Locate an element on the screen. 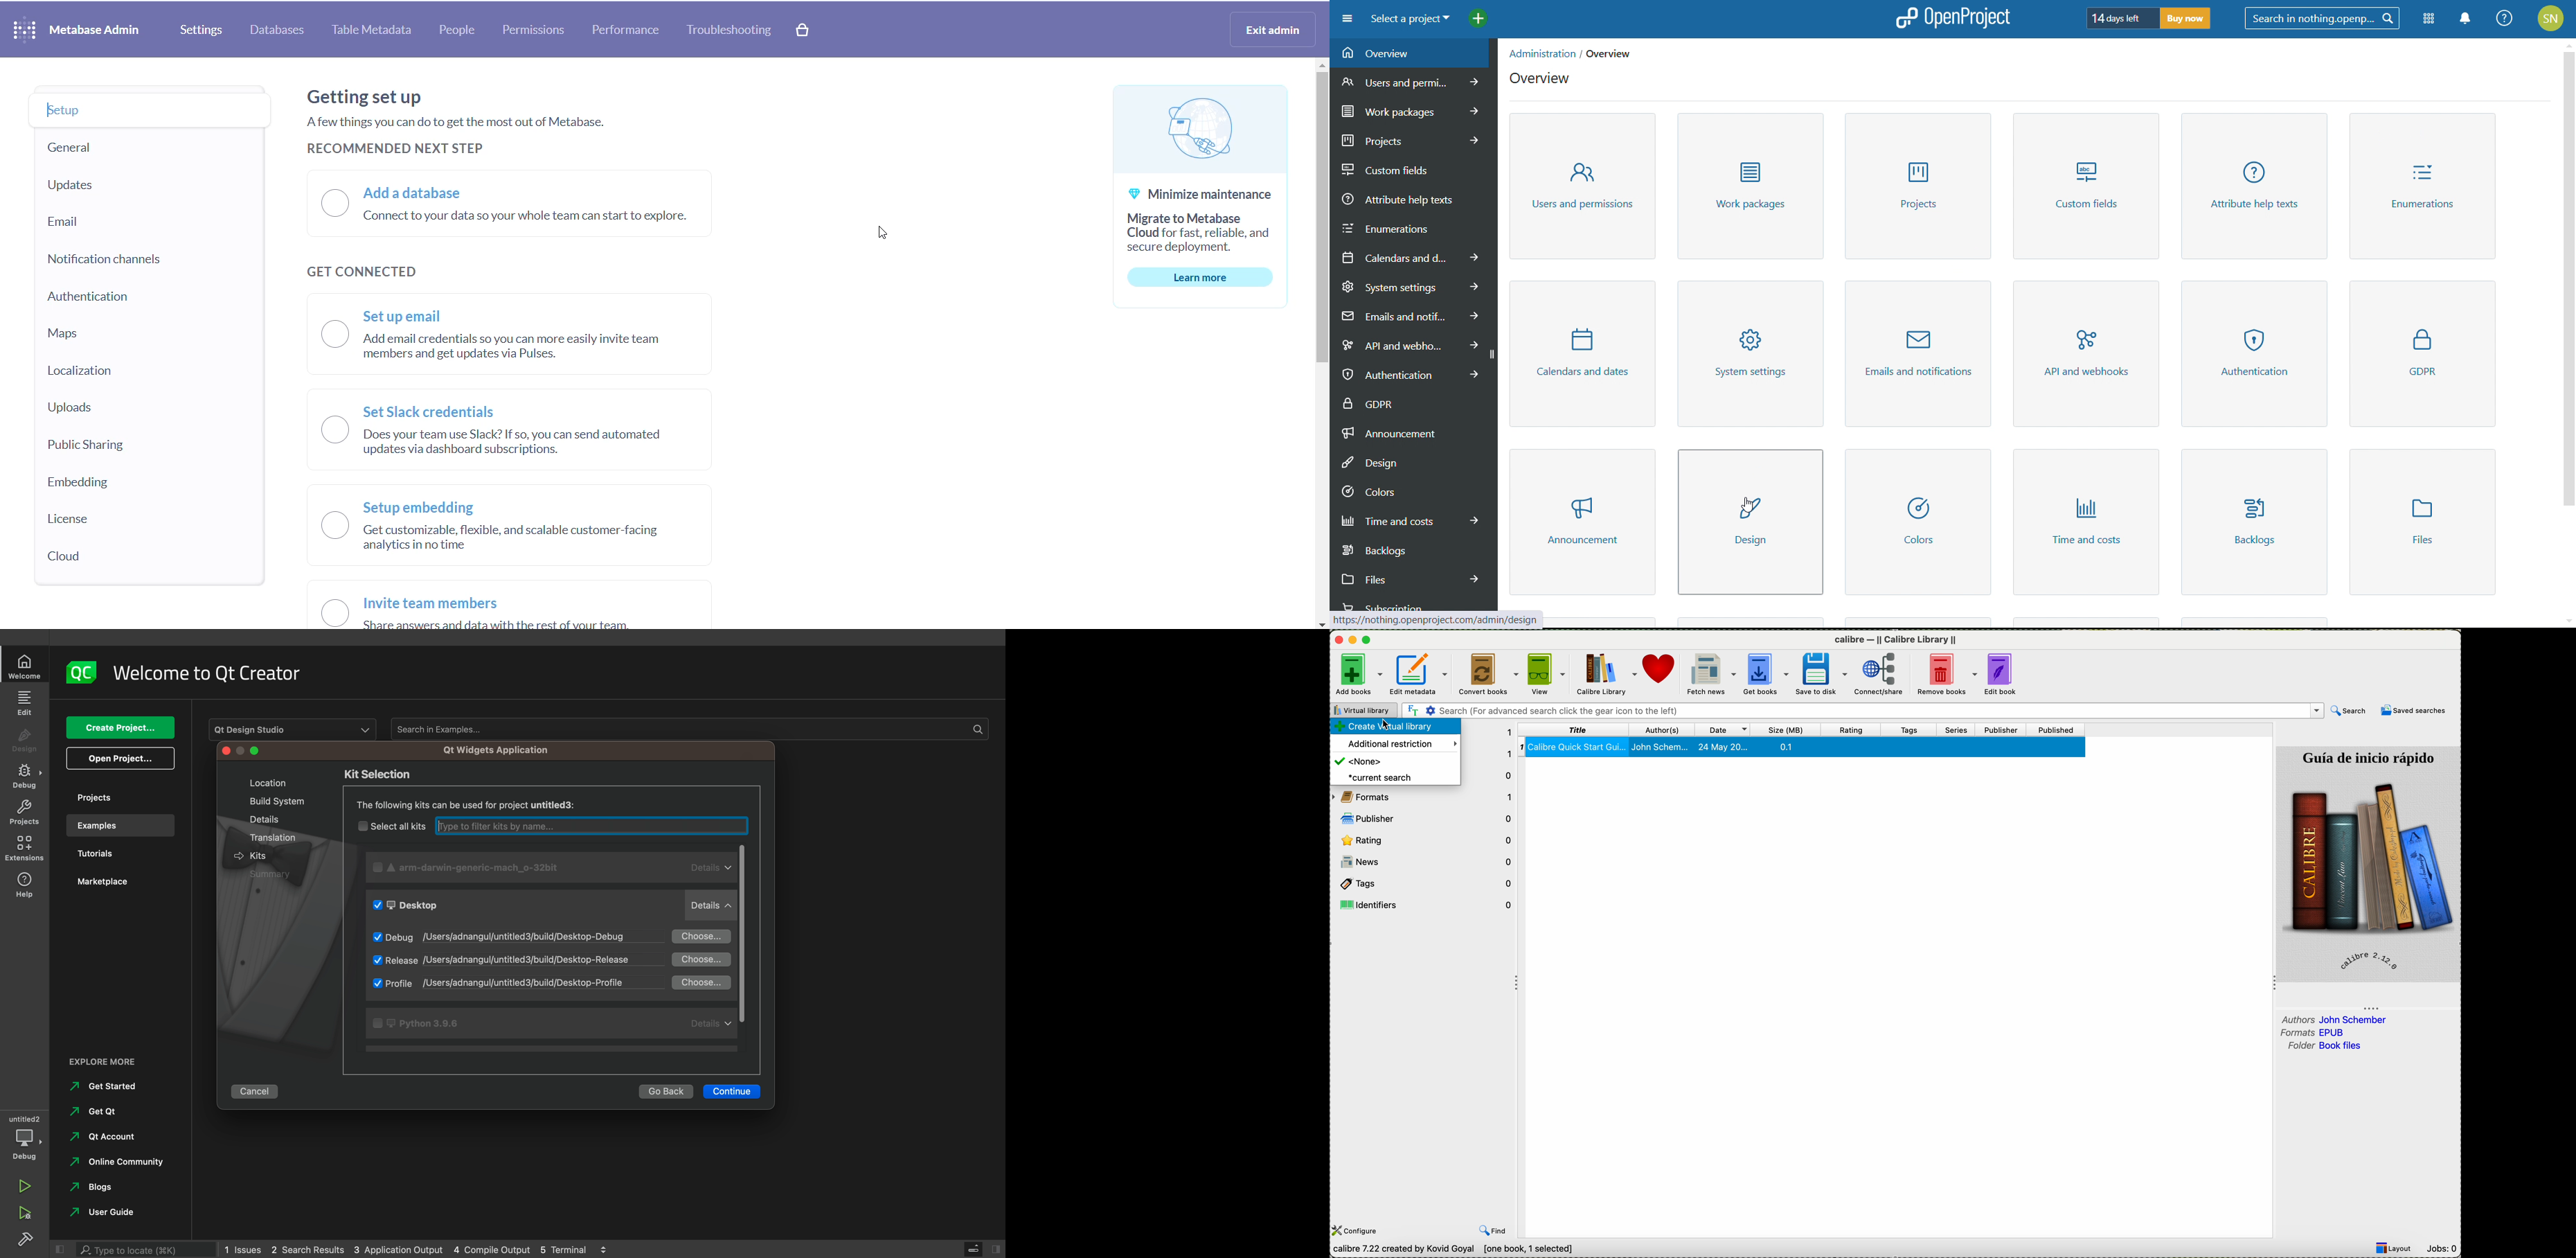  general is located at coordinates (69, 149).